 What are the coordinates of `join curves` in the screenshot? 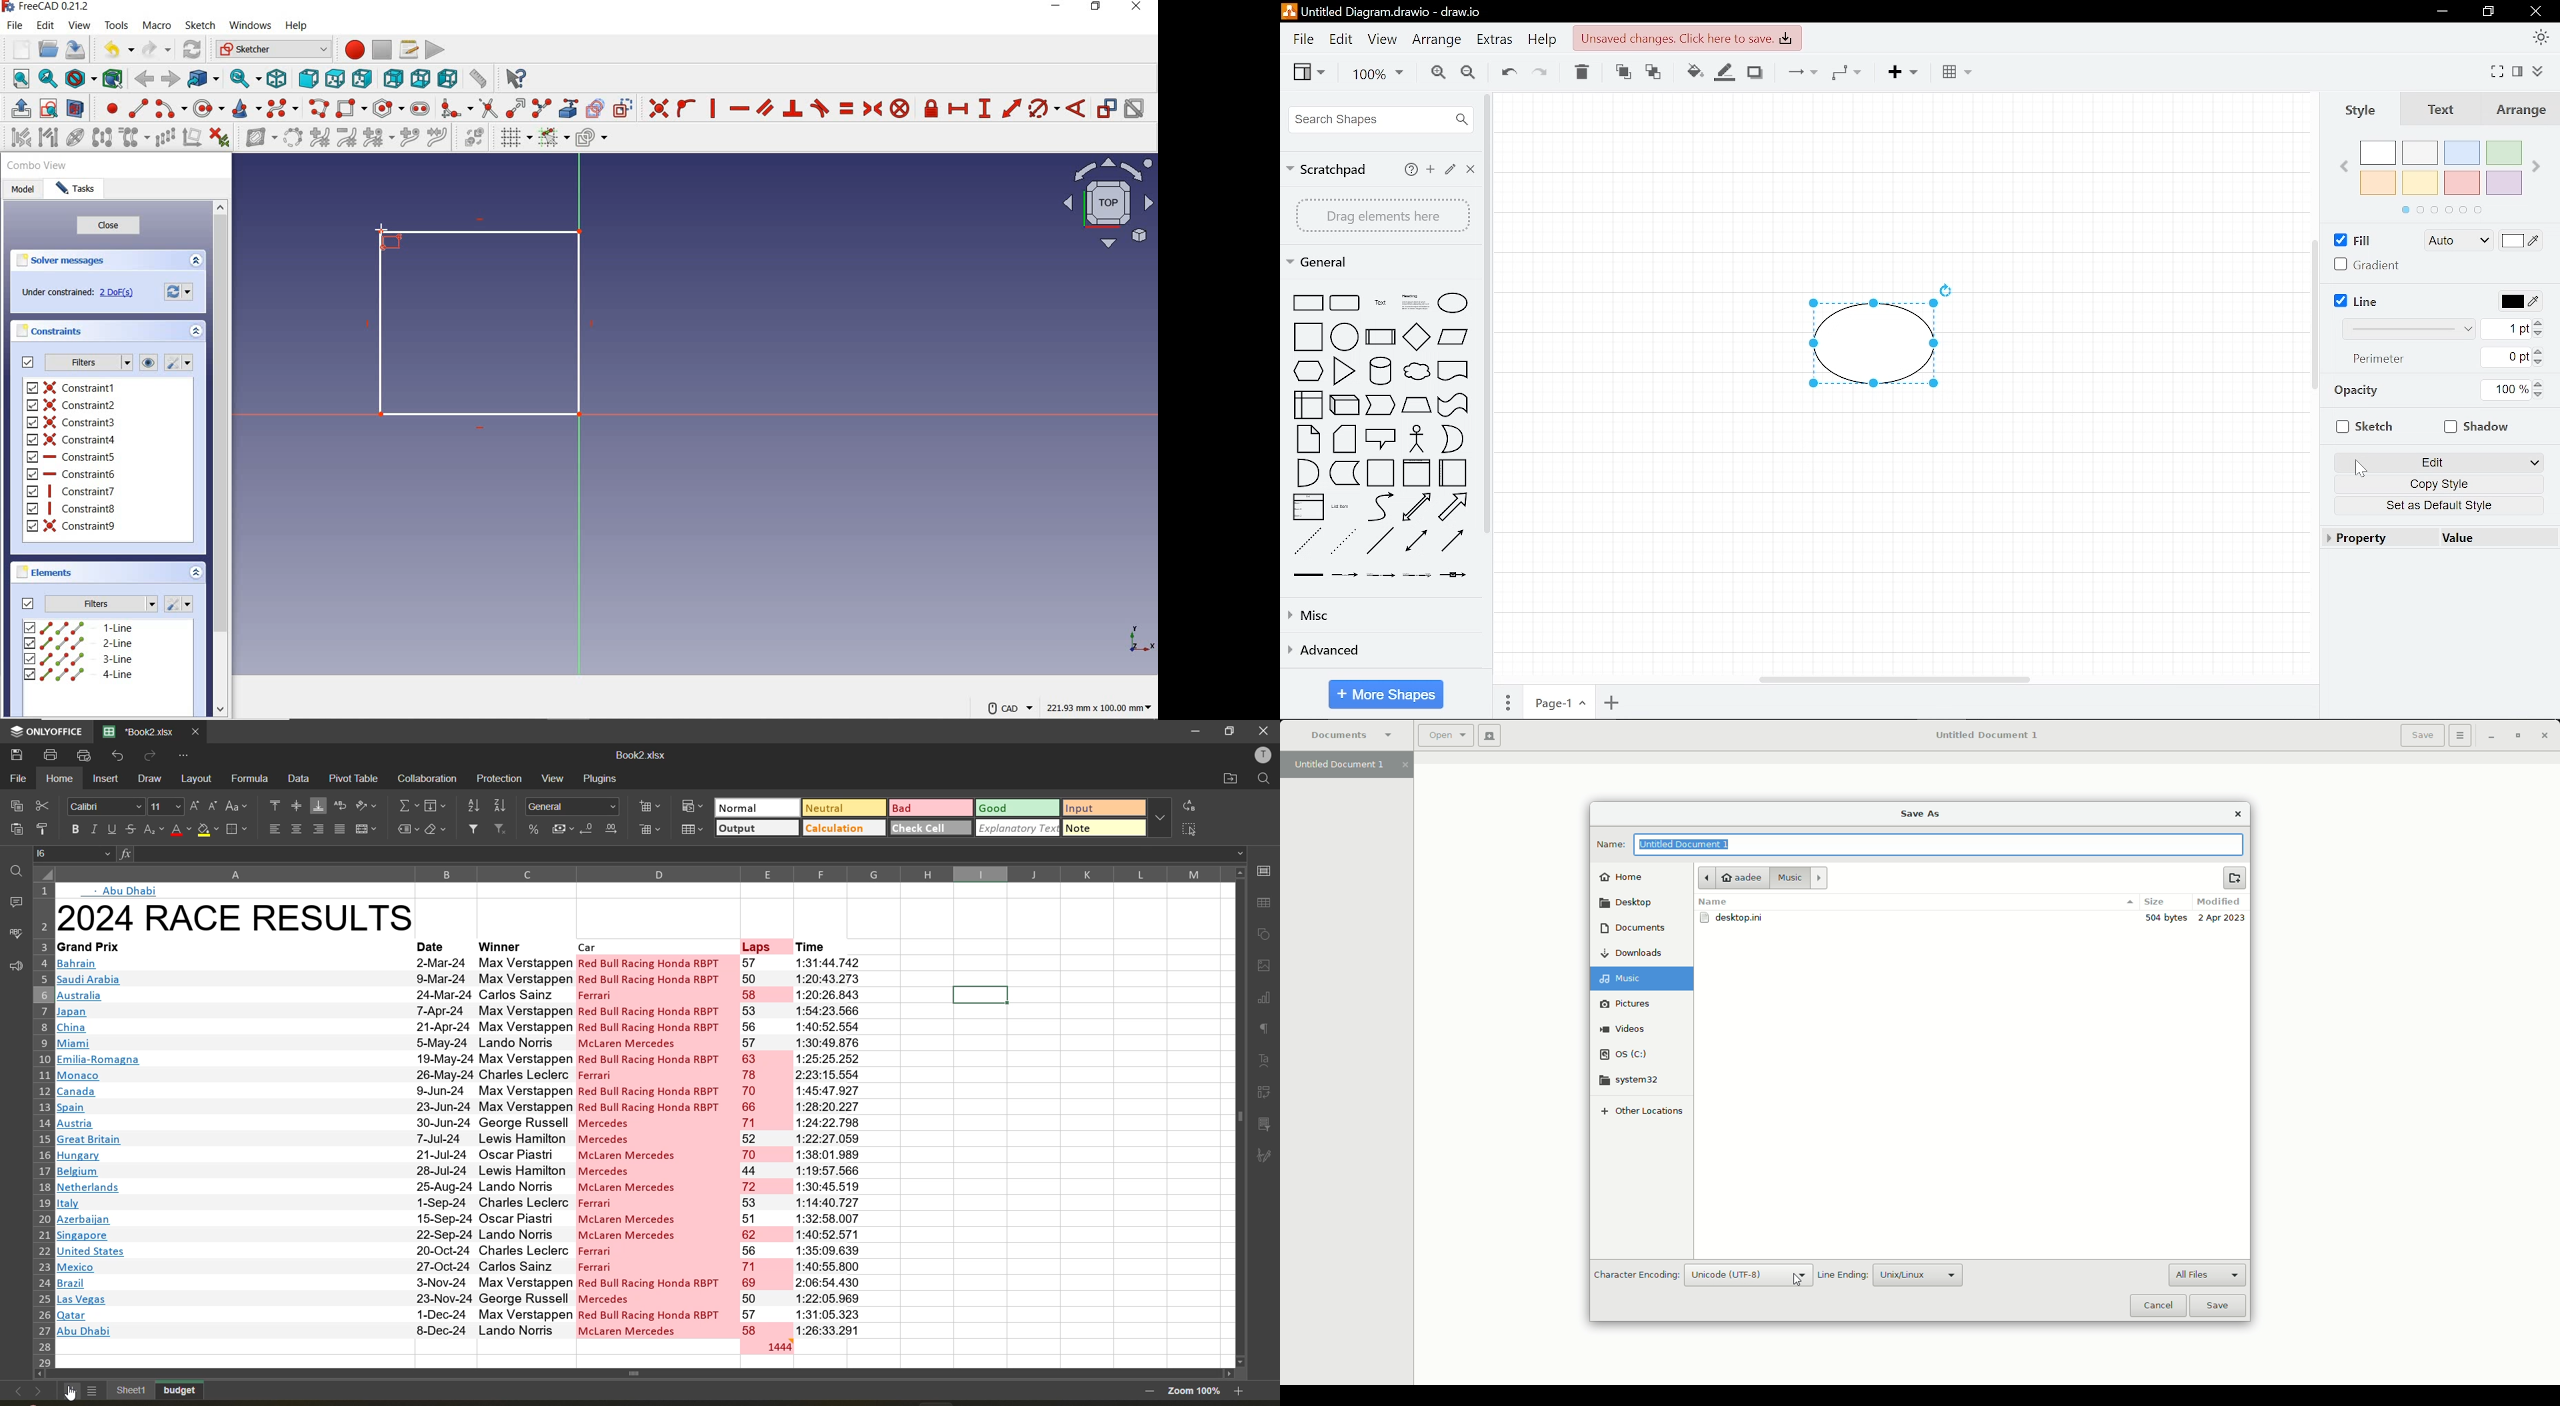 It's located at (438, 139).